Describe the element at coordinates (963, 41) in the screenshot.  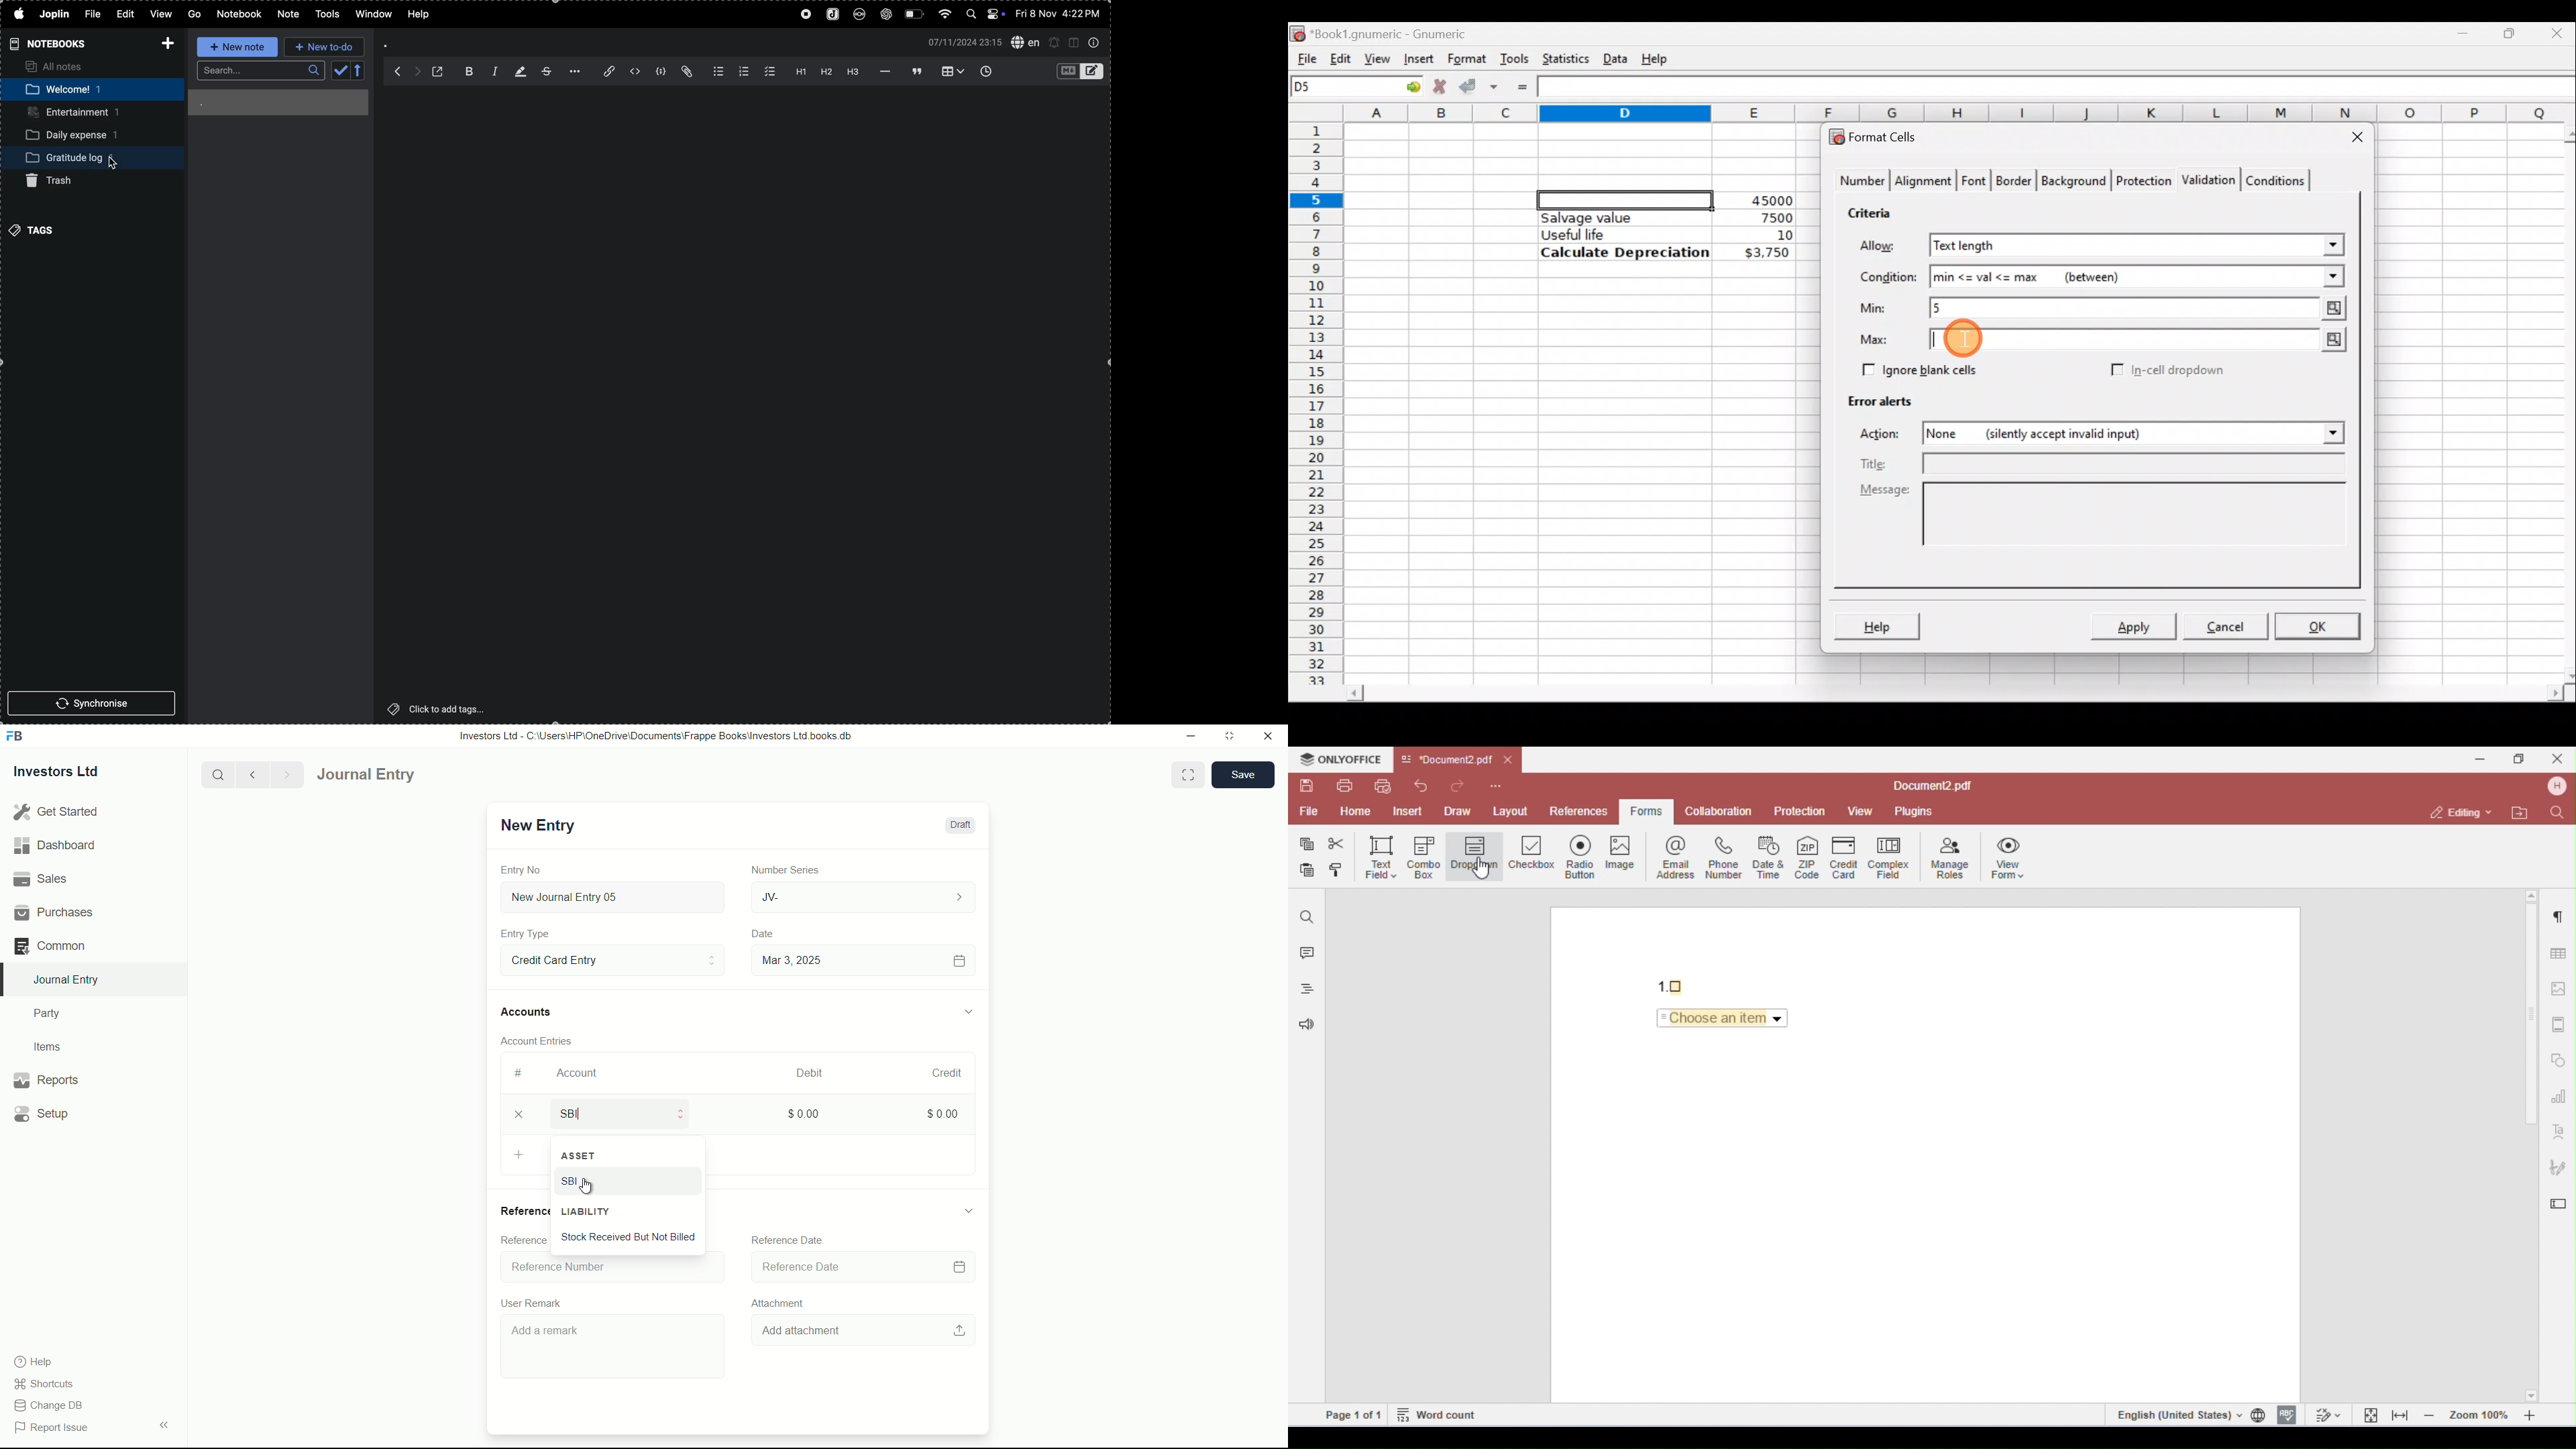
I see `date and time` at that location.